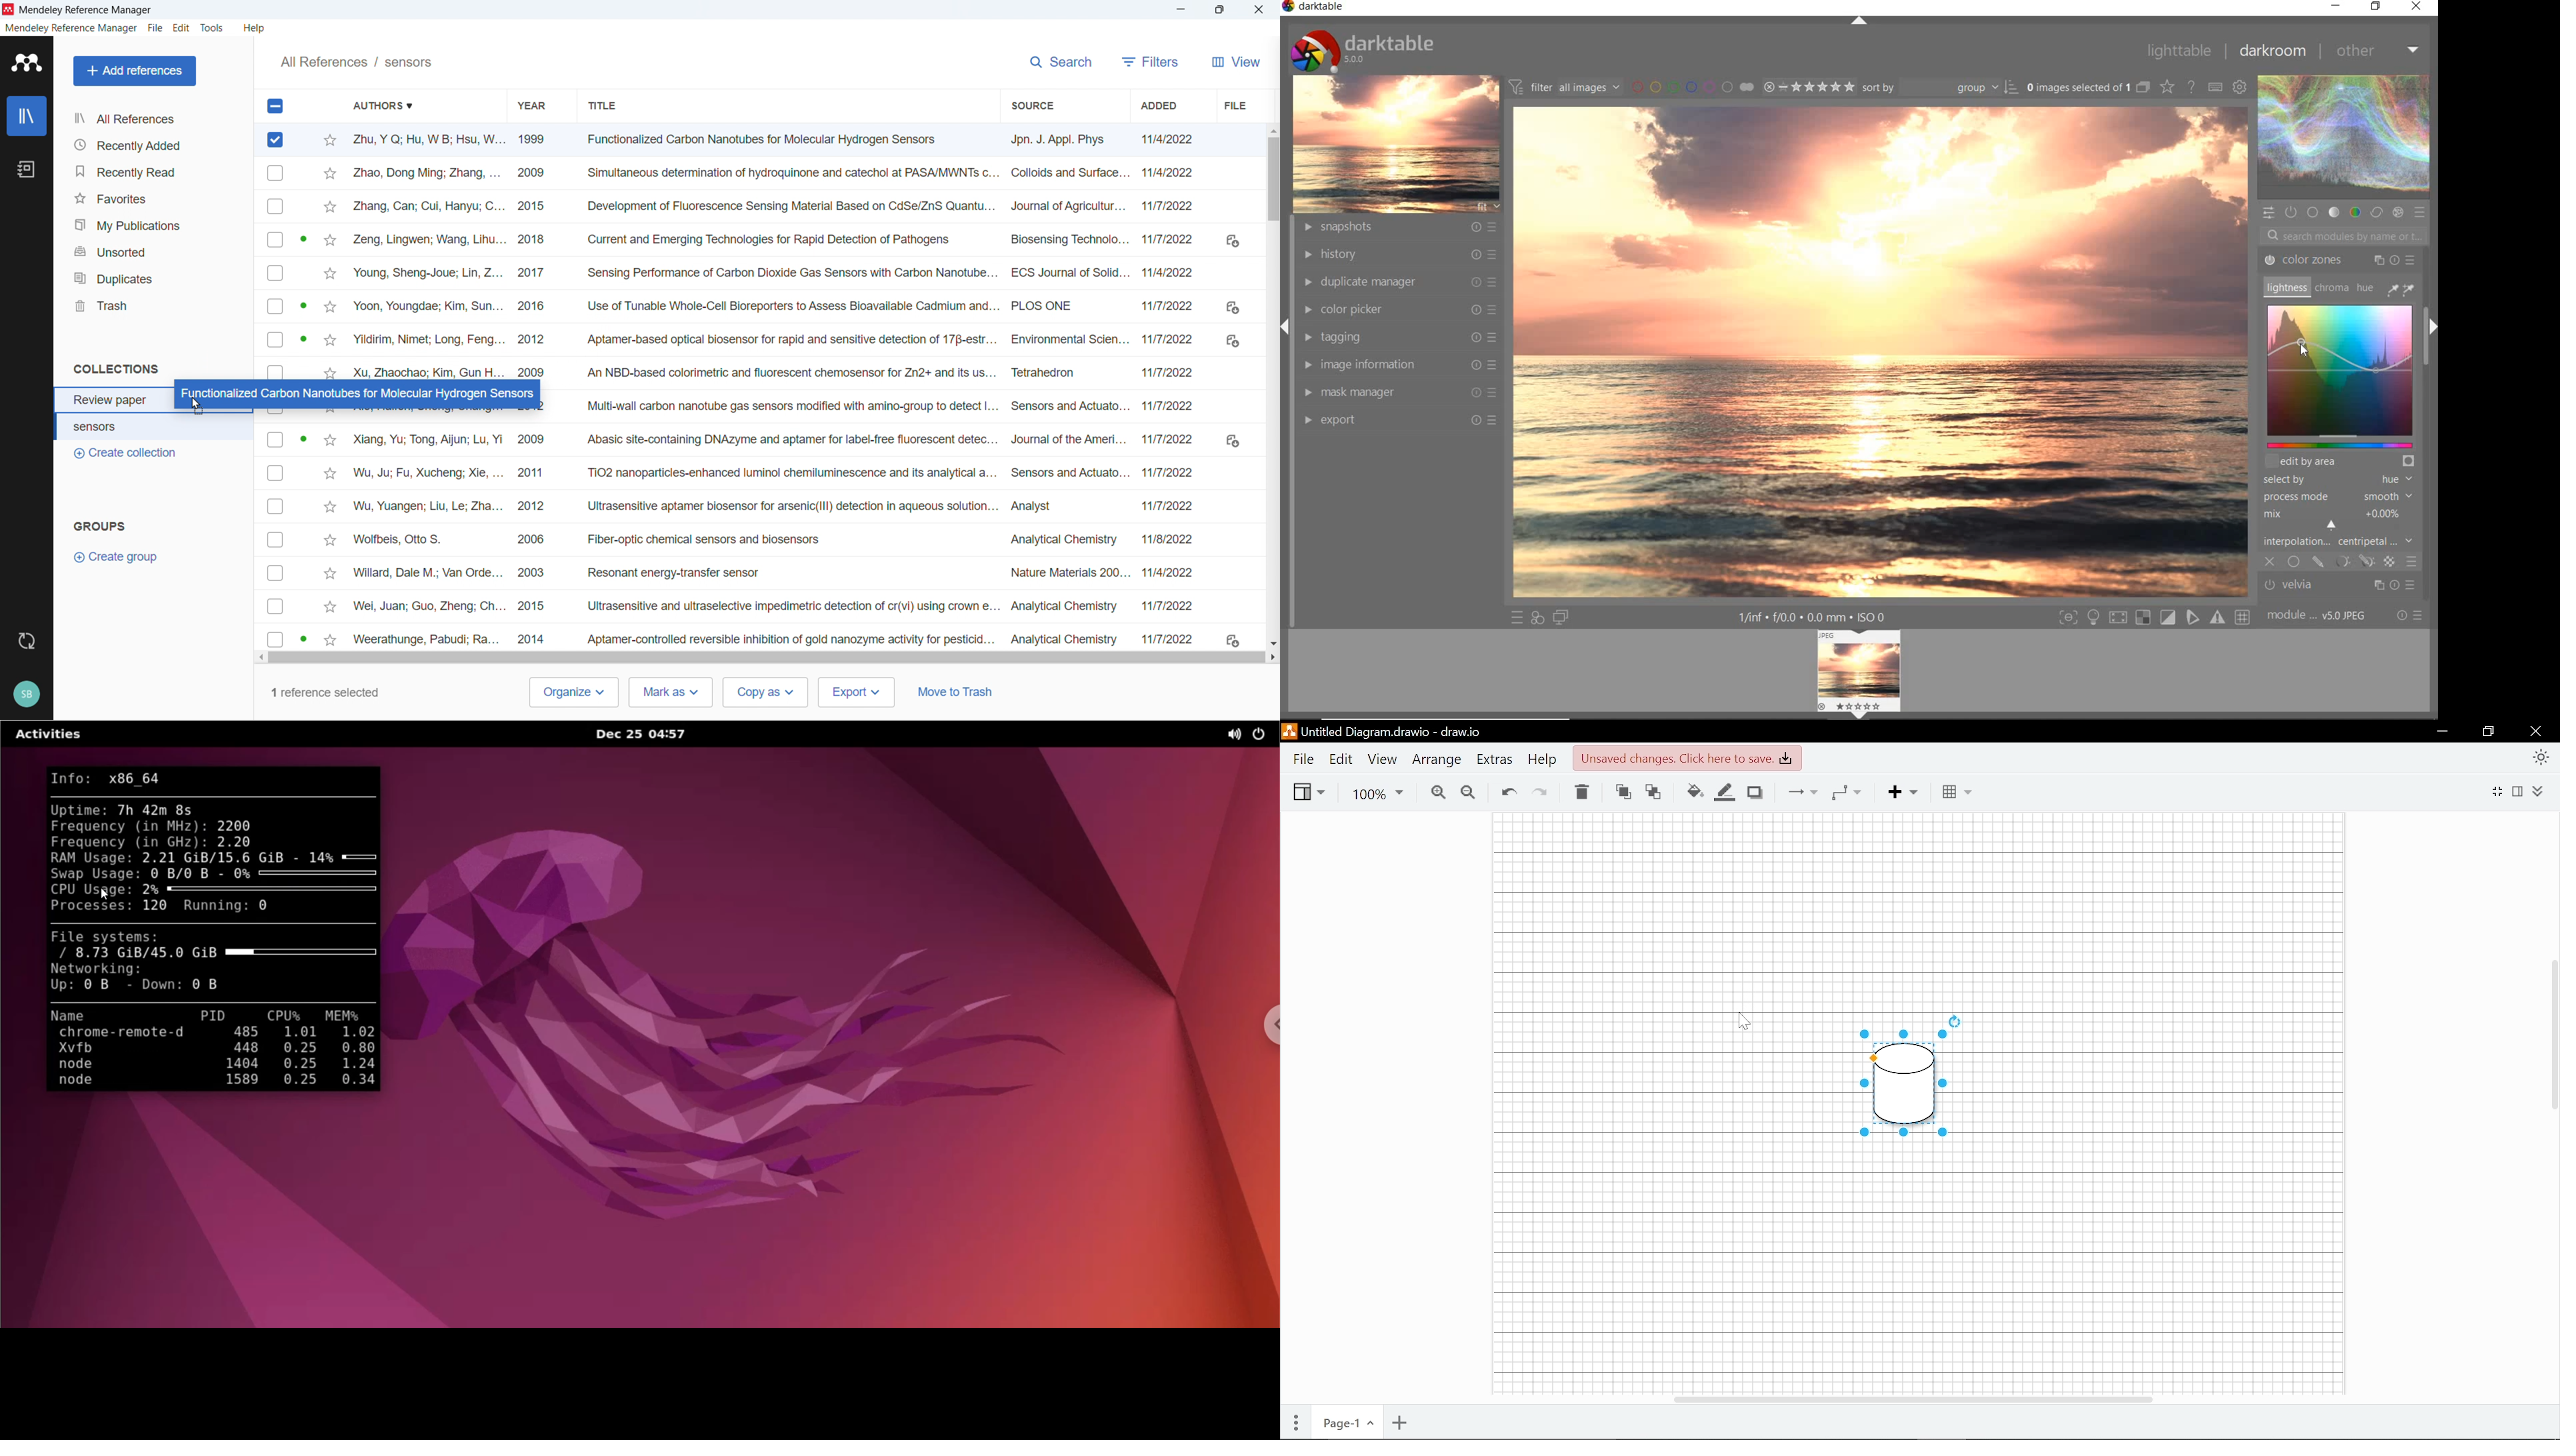 The width and height of the screenshot is (2576, 1456). Describe the element at coordinates (2490, 732) in the screenshot. I see `Restore down` at that location.